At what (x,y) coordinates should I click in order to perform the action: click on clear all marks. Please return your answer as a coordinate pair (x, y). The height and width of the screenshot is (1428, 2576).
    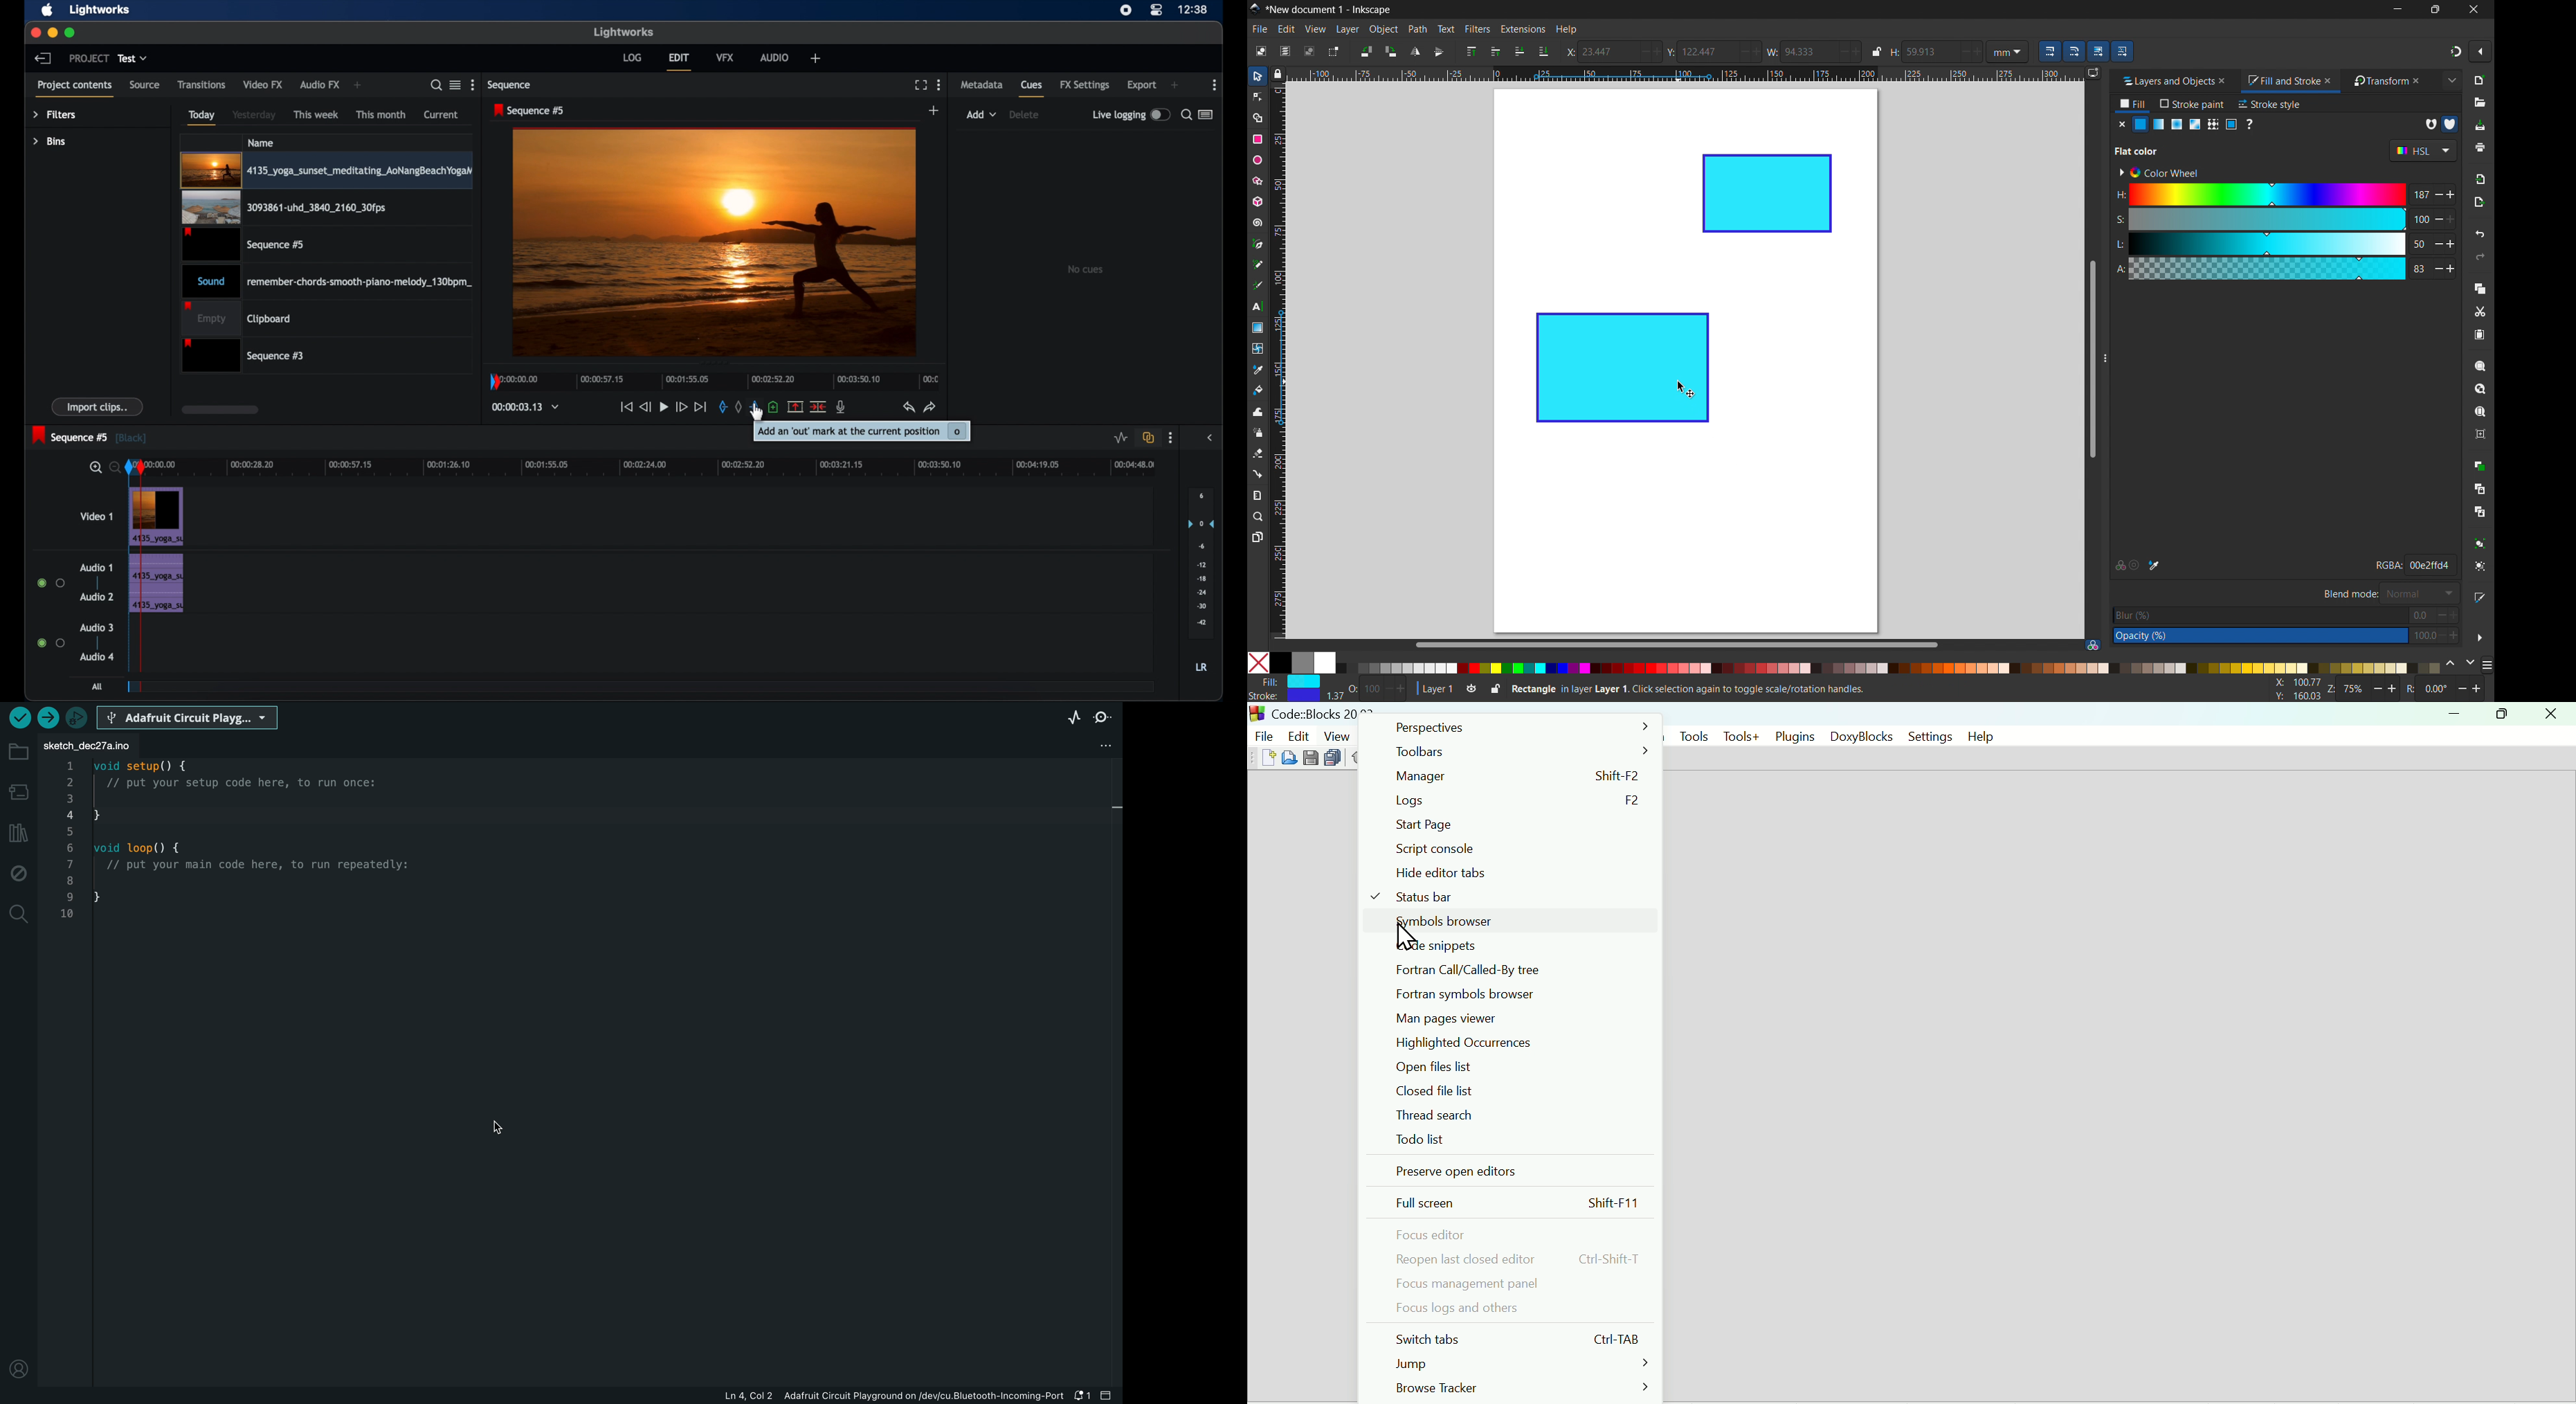
    Looking at the image, I should click on (738, 406).